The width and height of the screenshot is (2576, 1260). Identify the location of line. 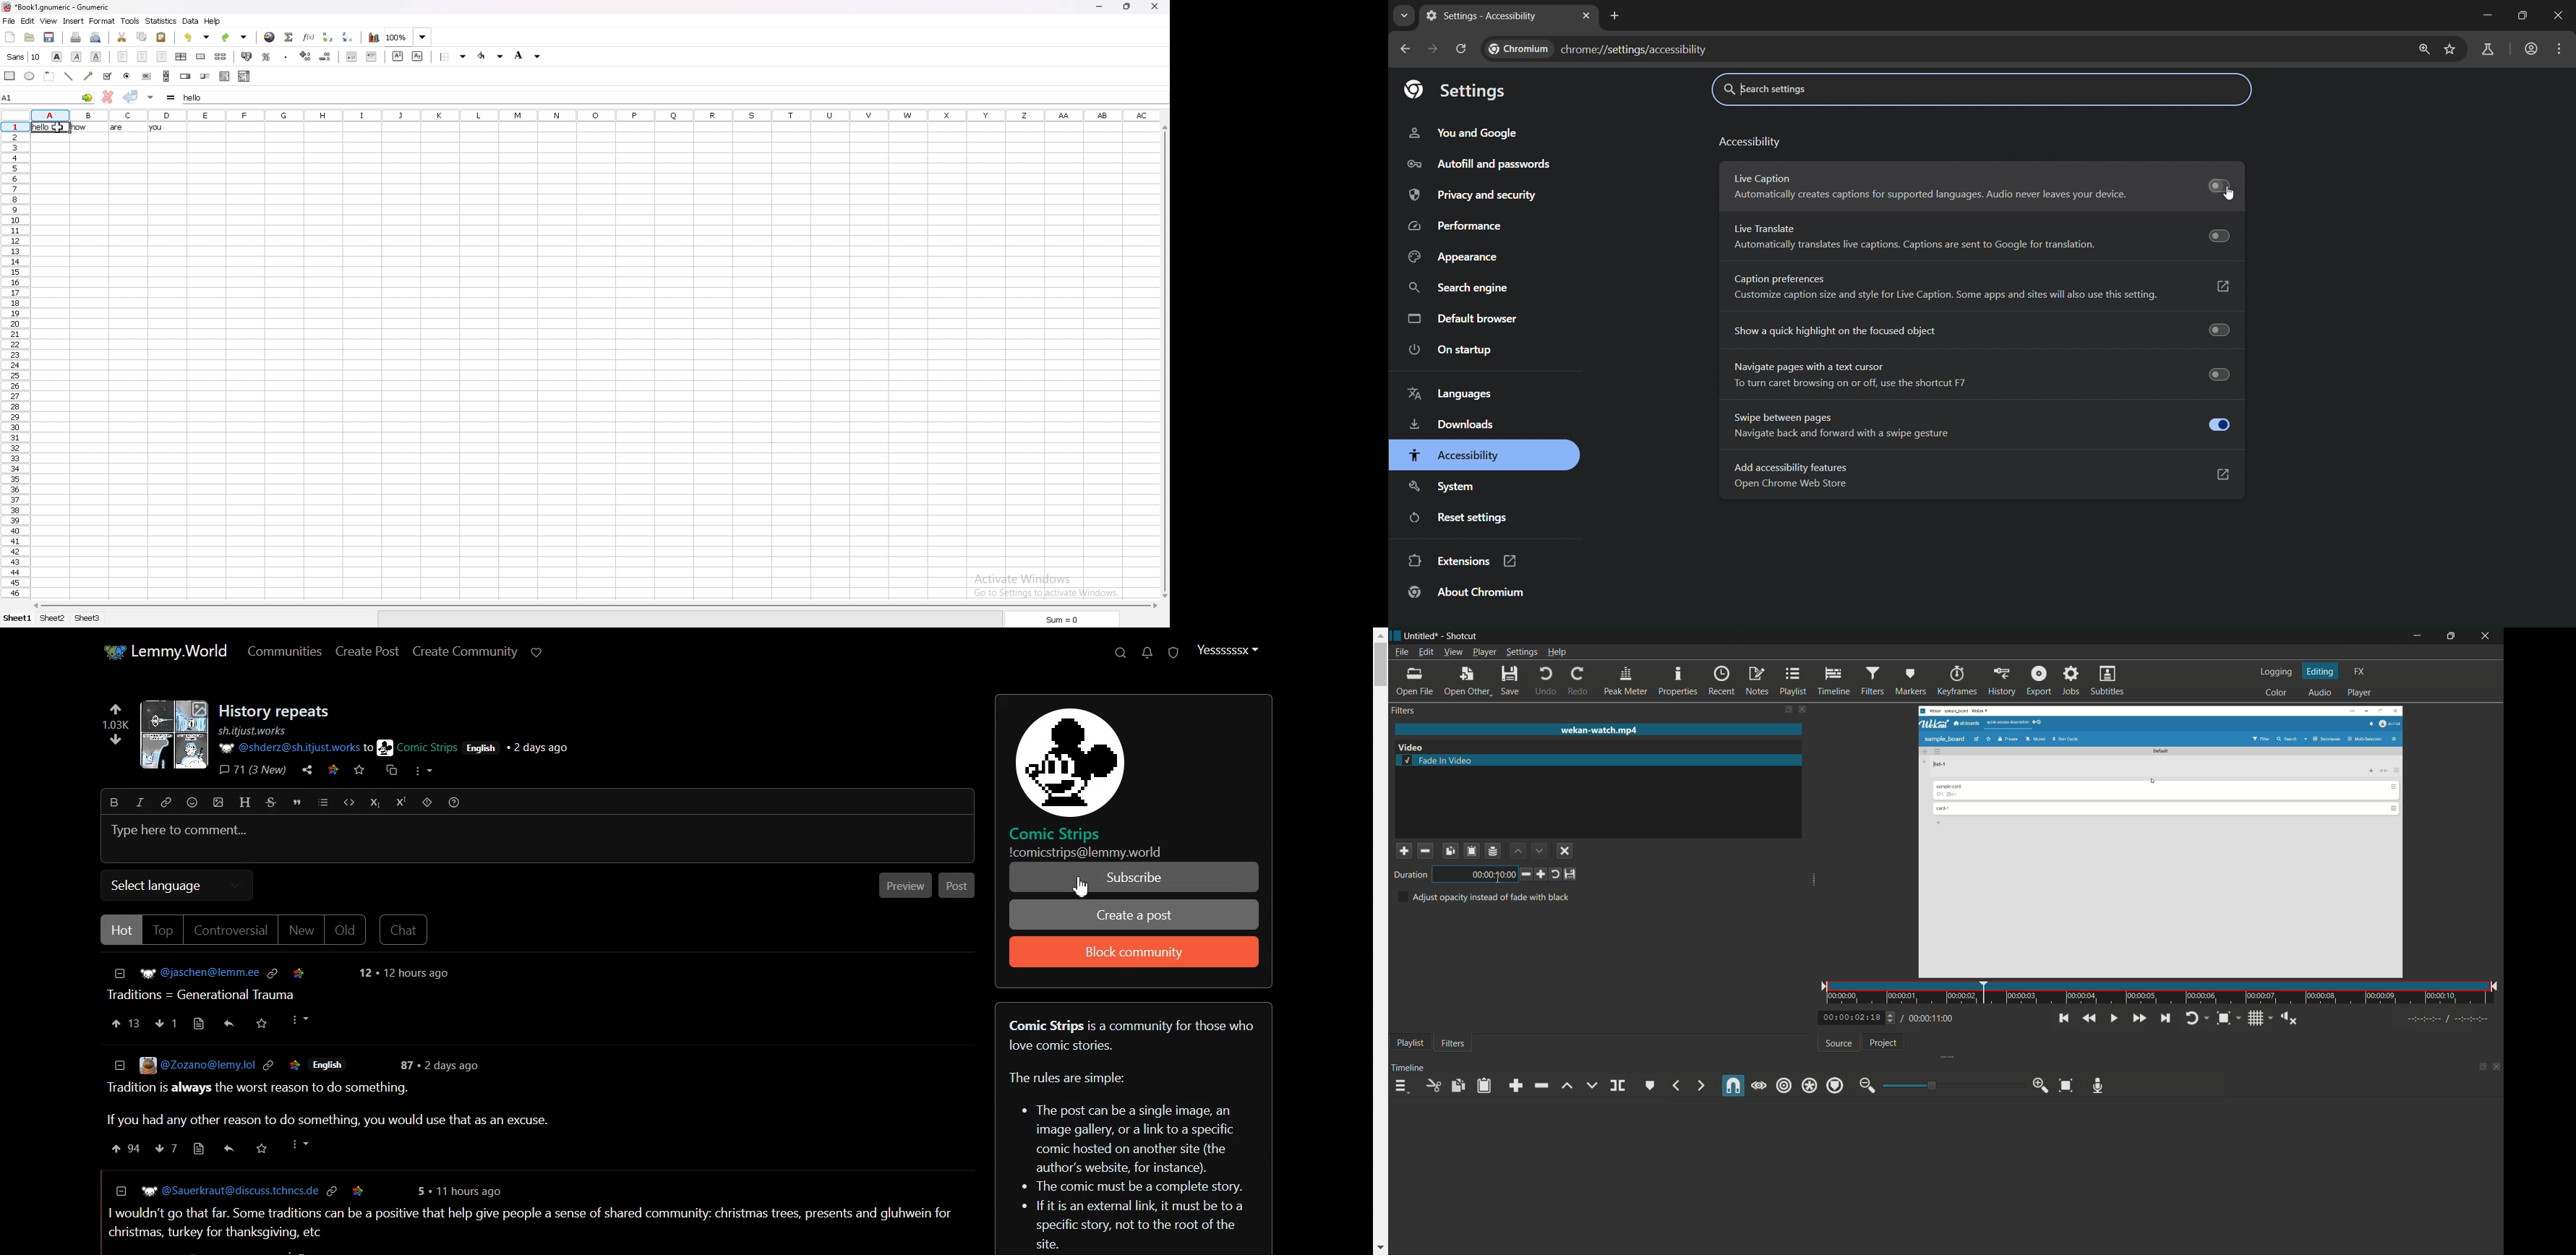
(69, 77).